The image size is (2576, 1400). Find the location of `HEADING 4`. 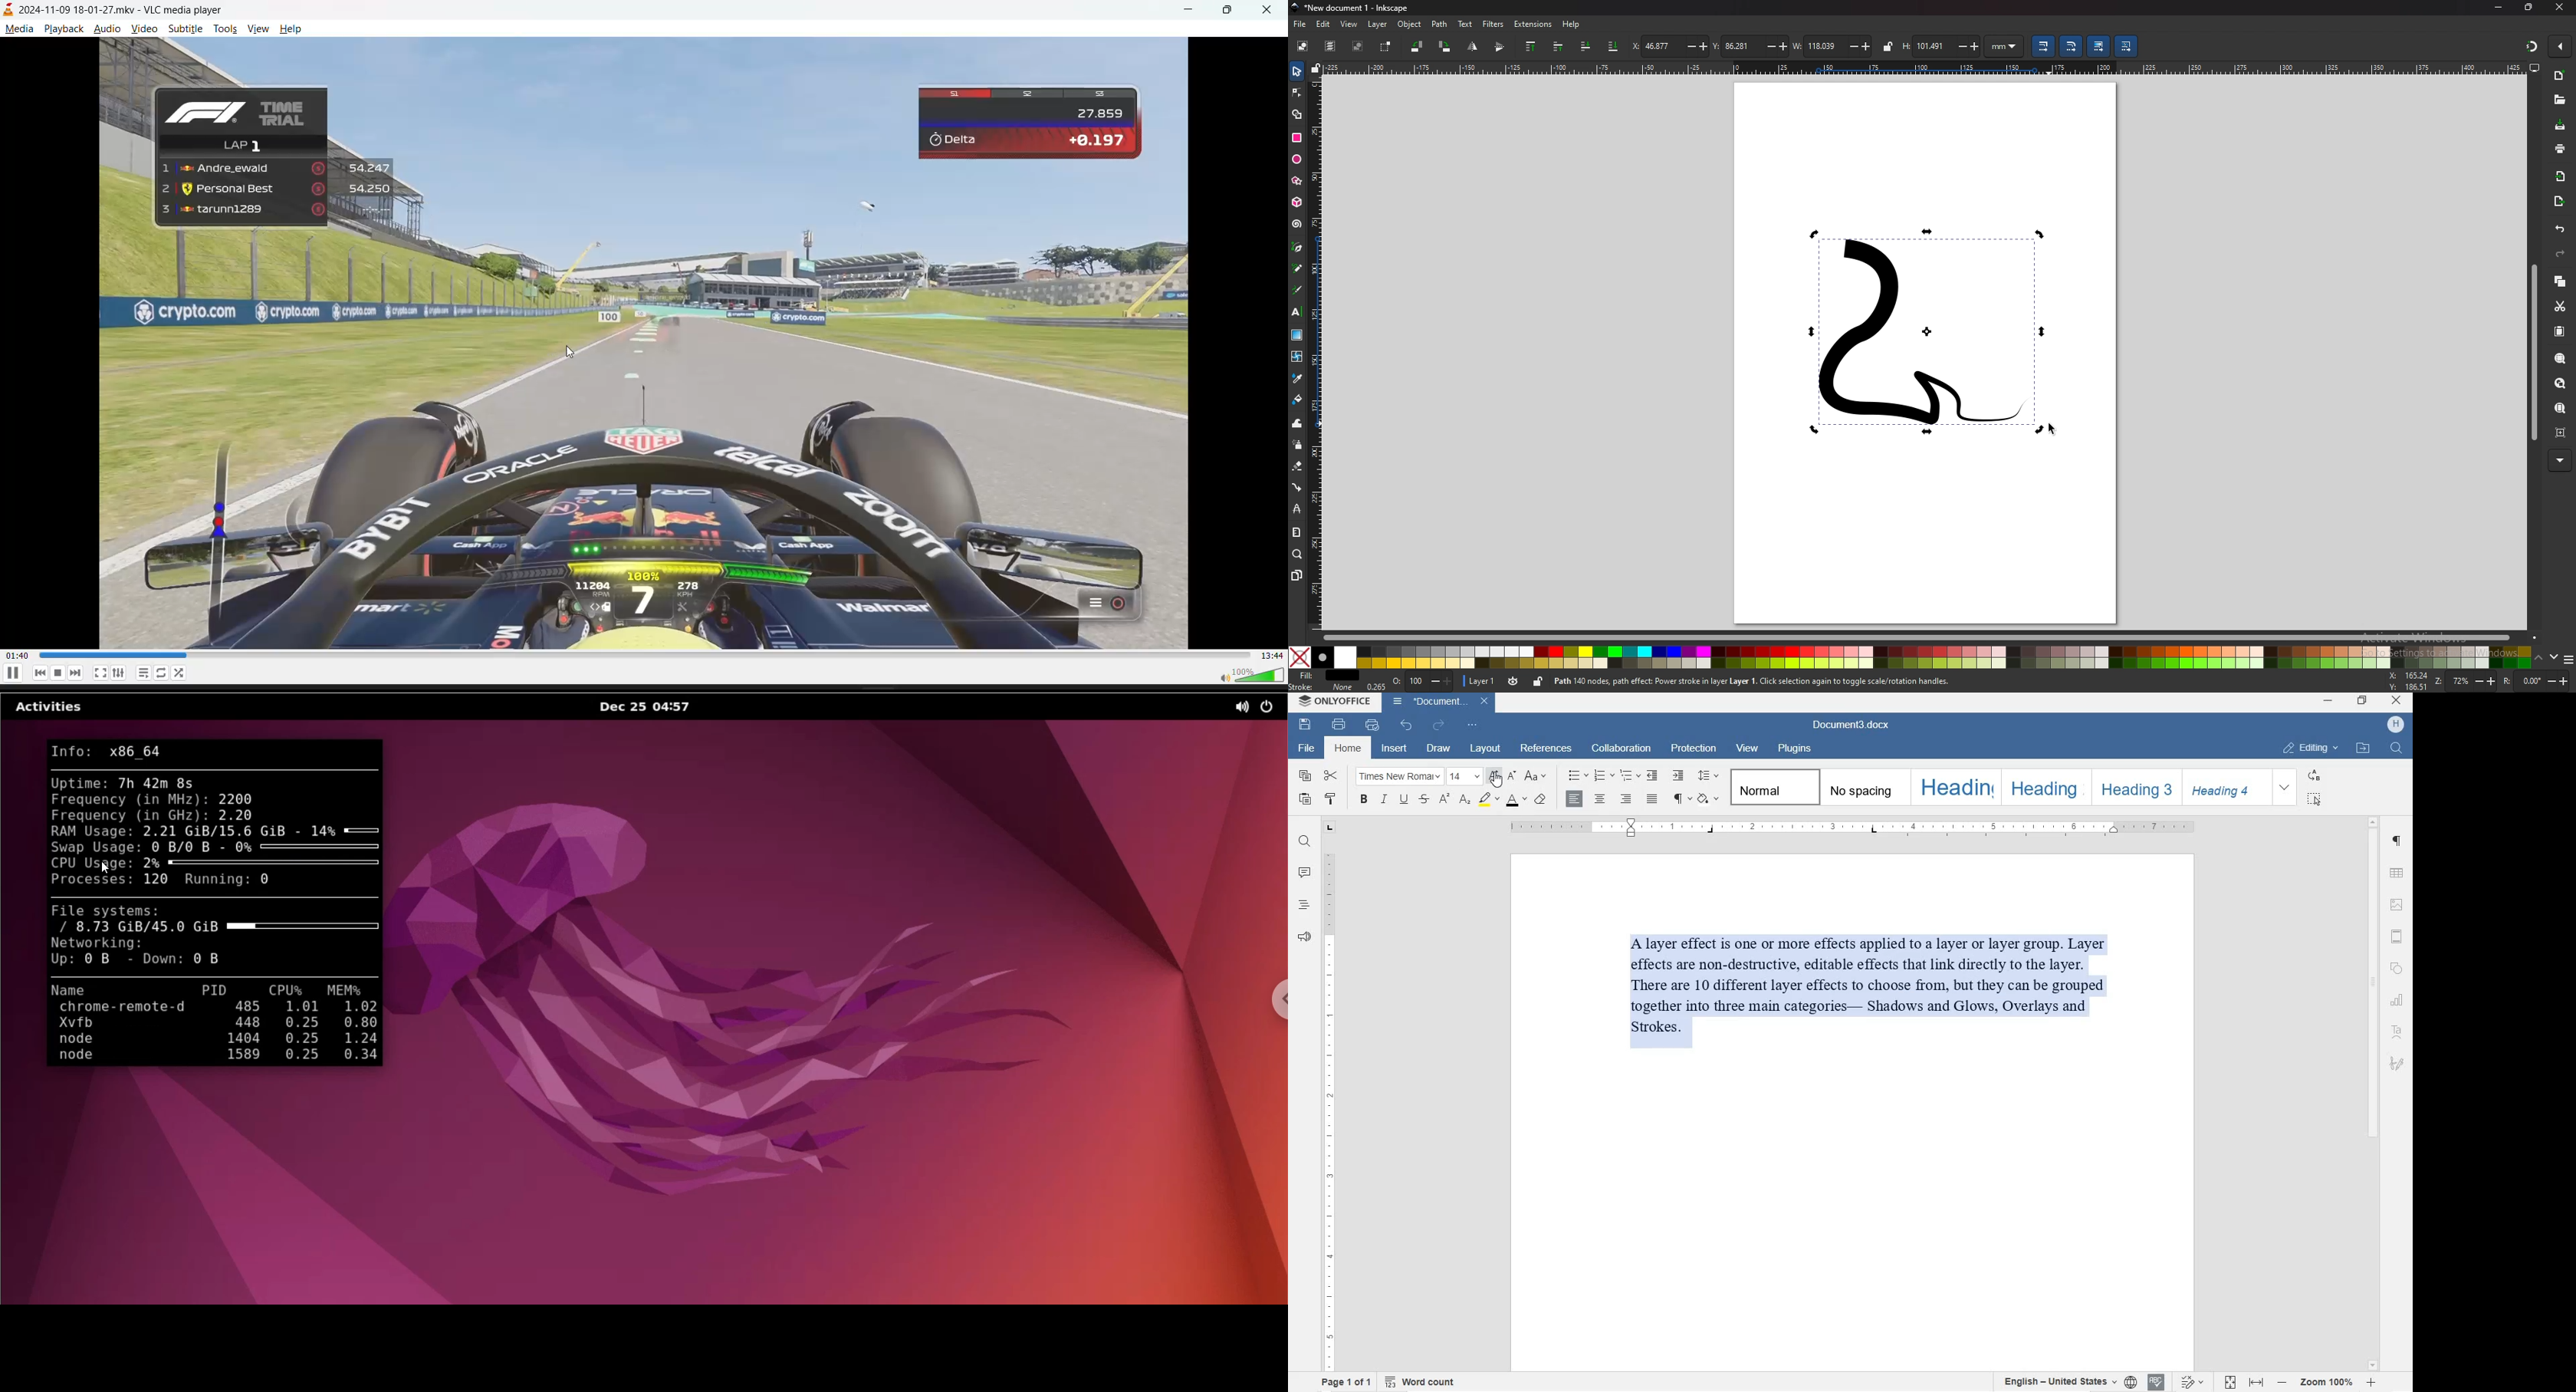

HEADING 4 is located at coordinates (2226, 787).